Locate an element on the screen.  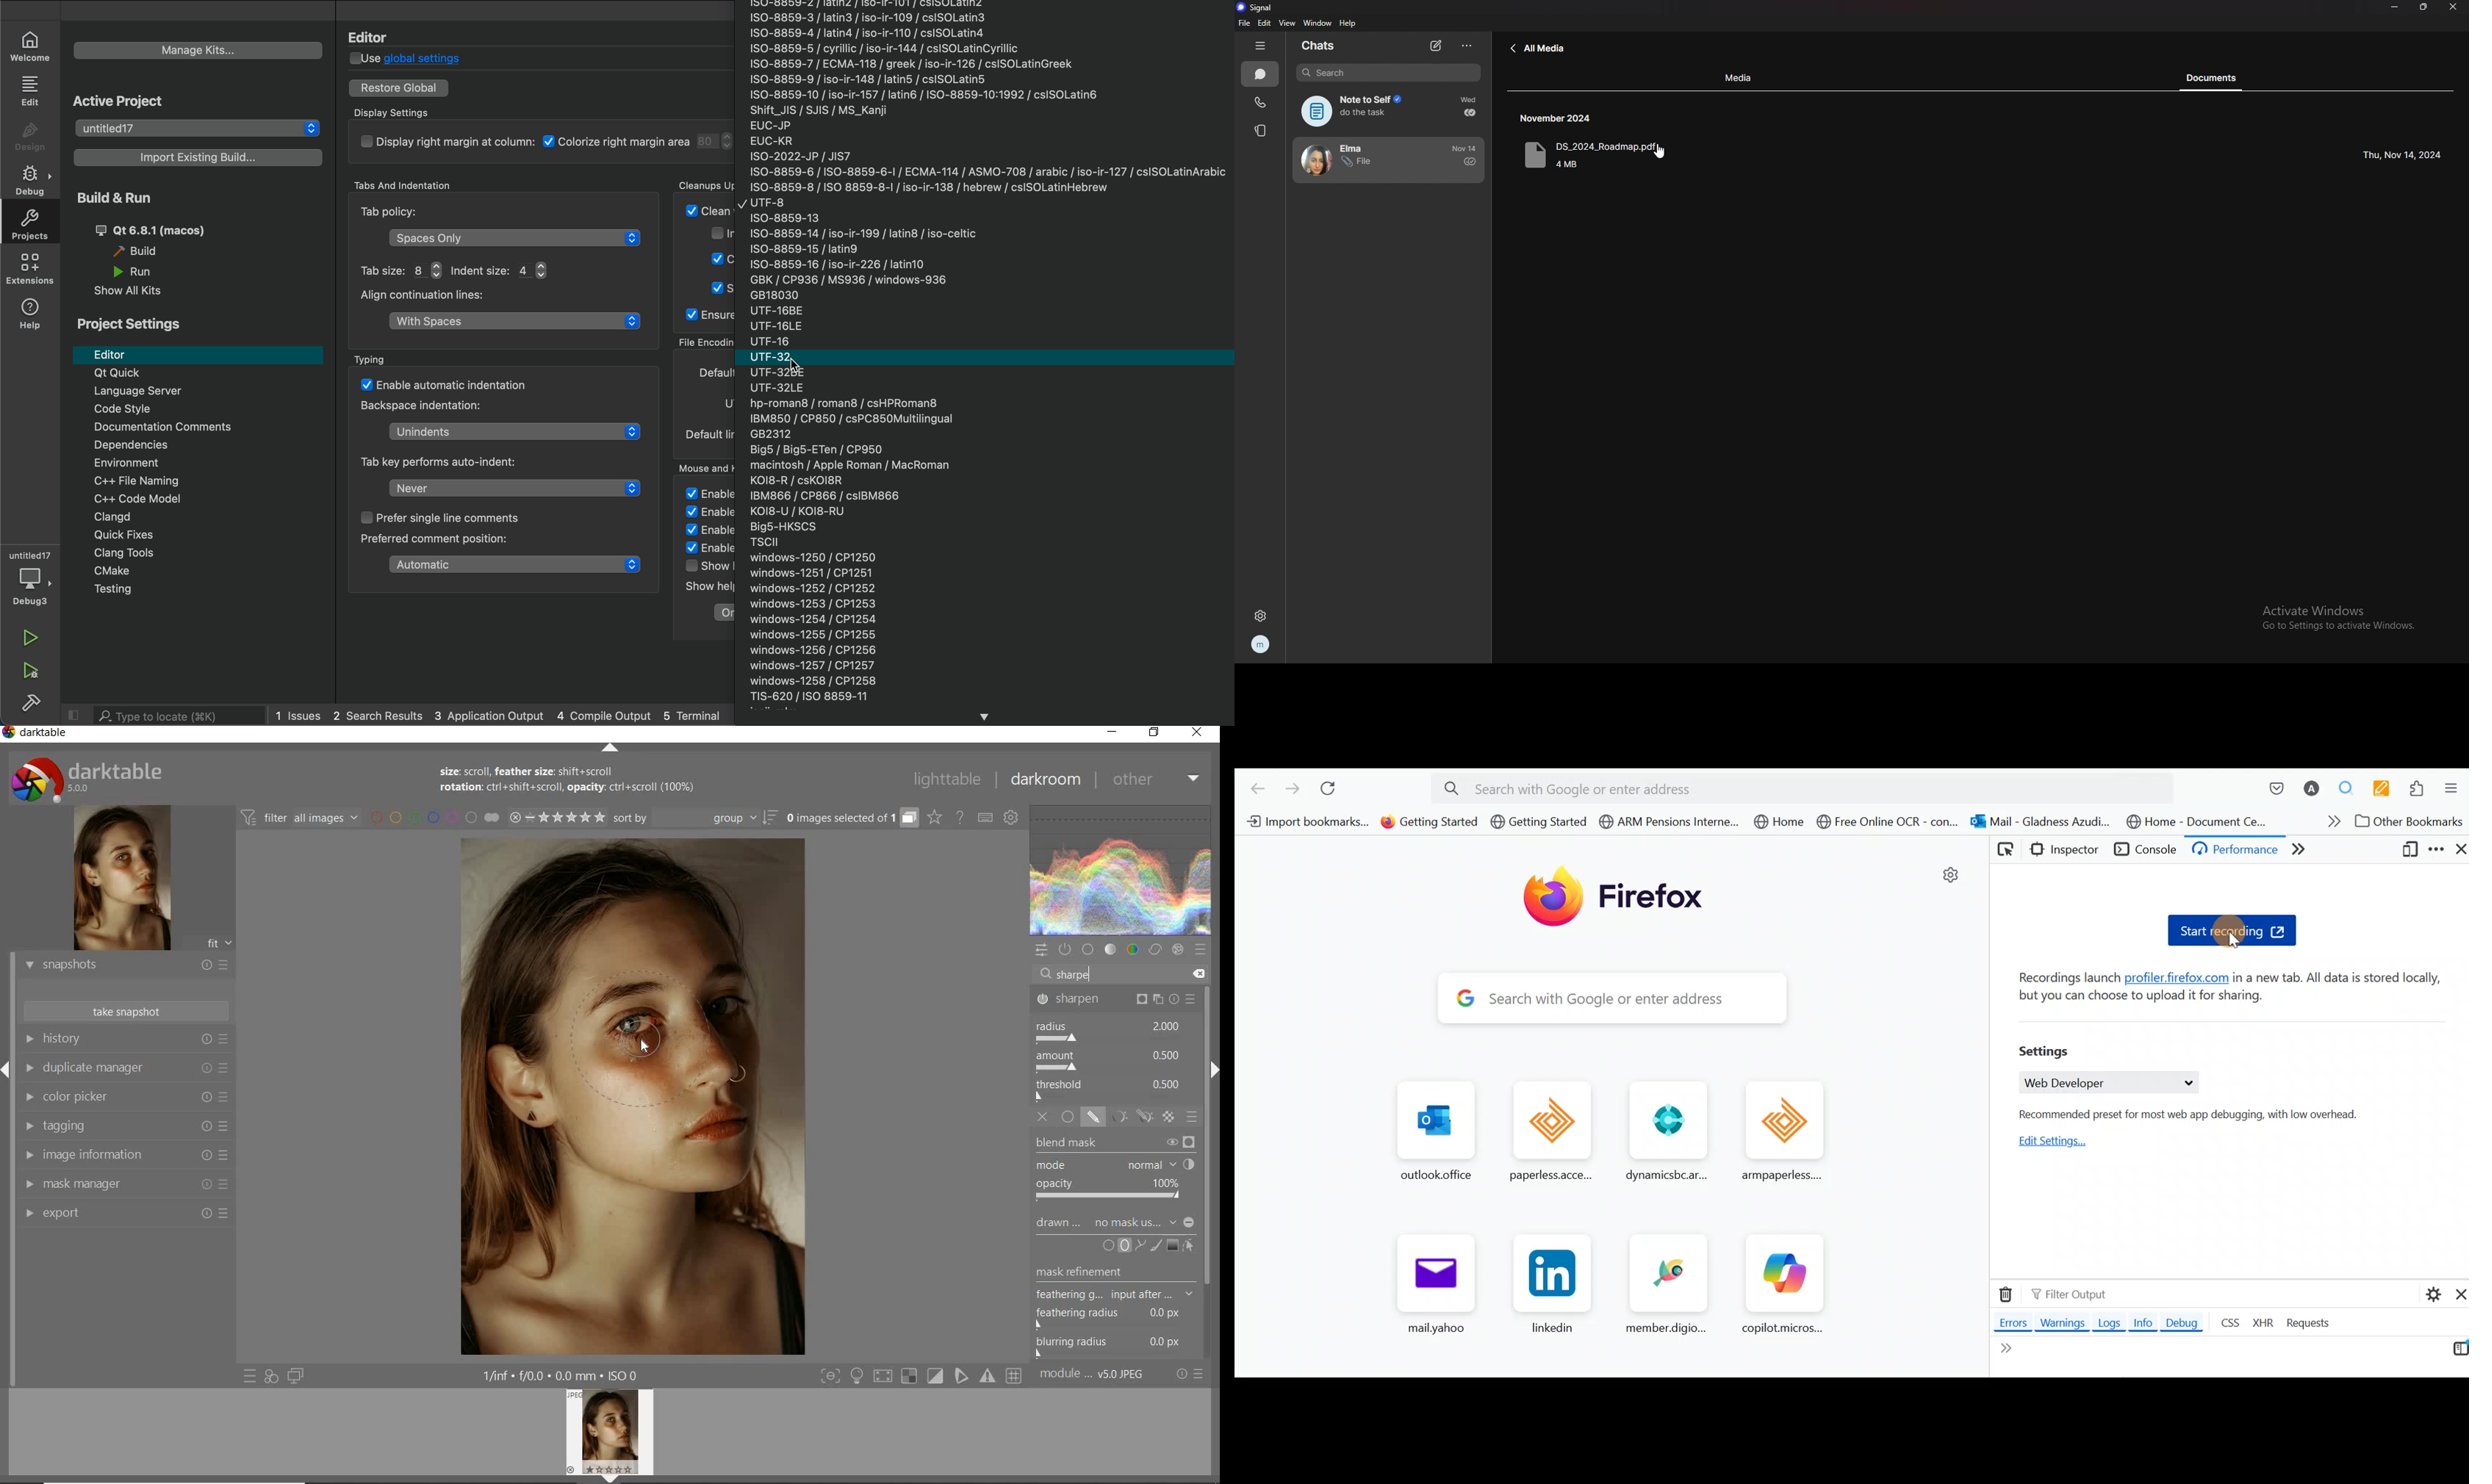
Errors is located at coordinates (2009, 1322).